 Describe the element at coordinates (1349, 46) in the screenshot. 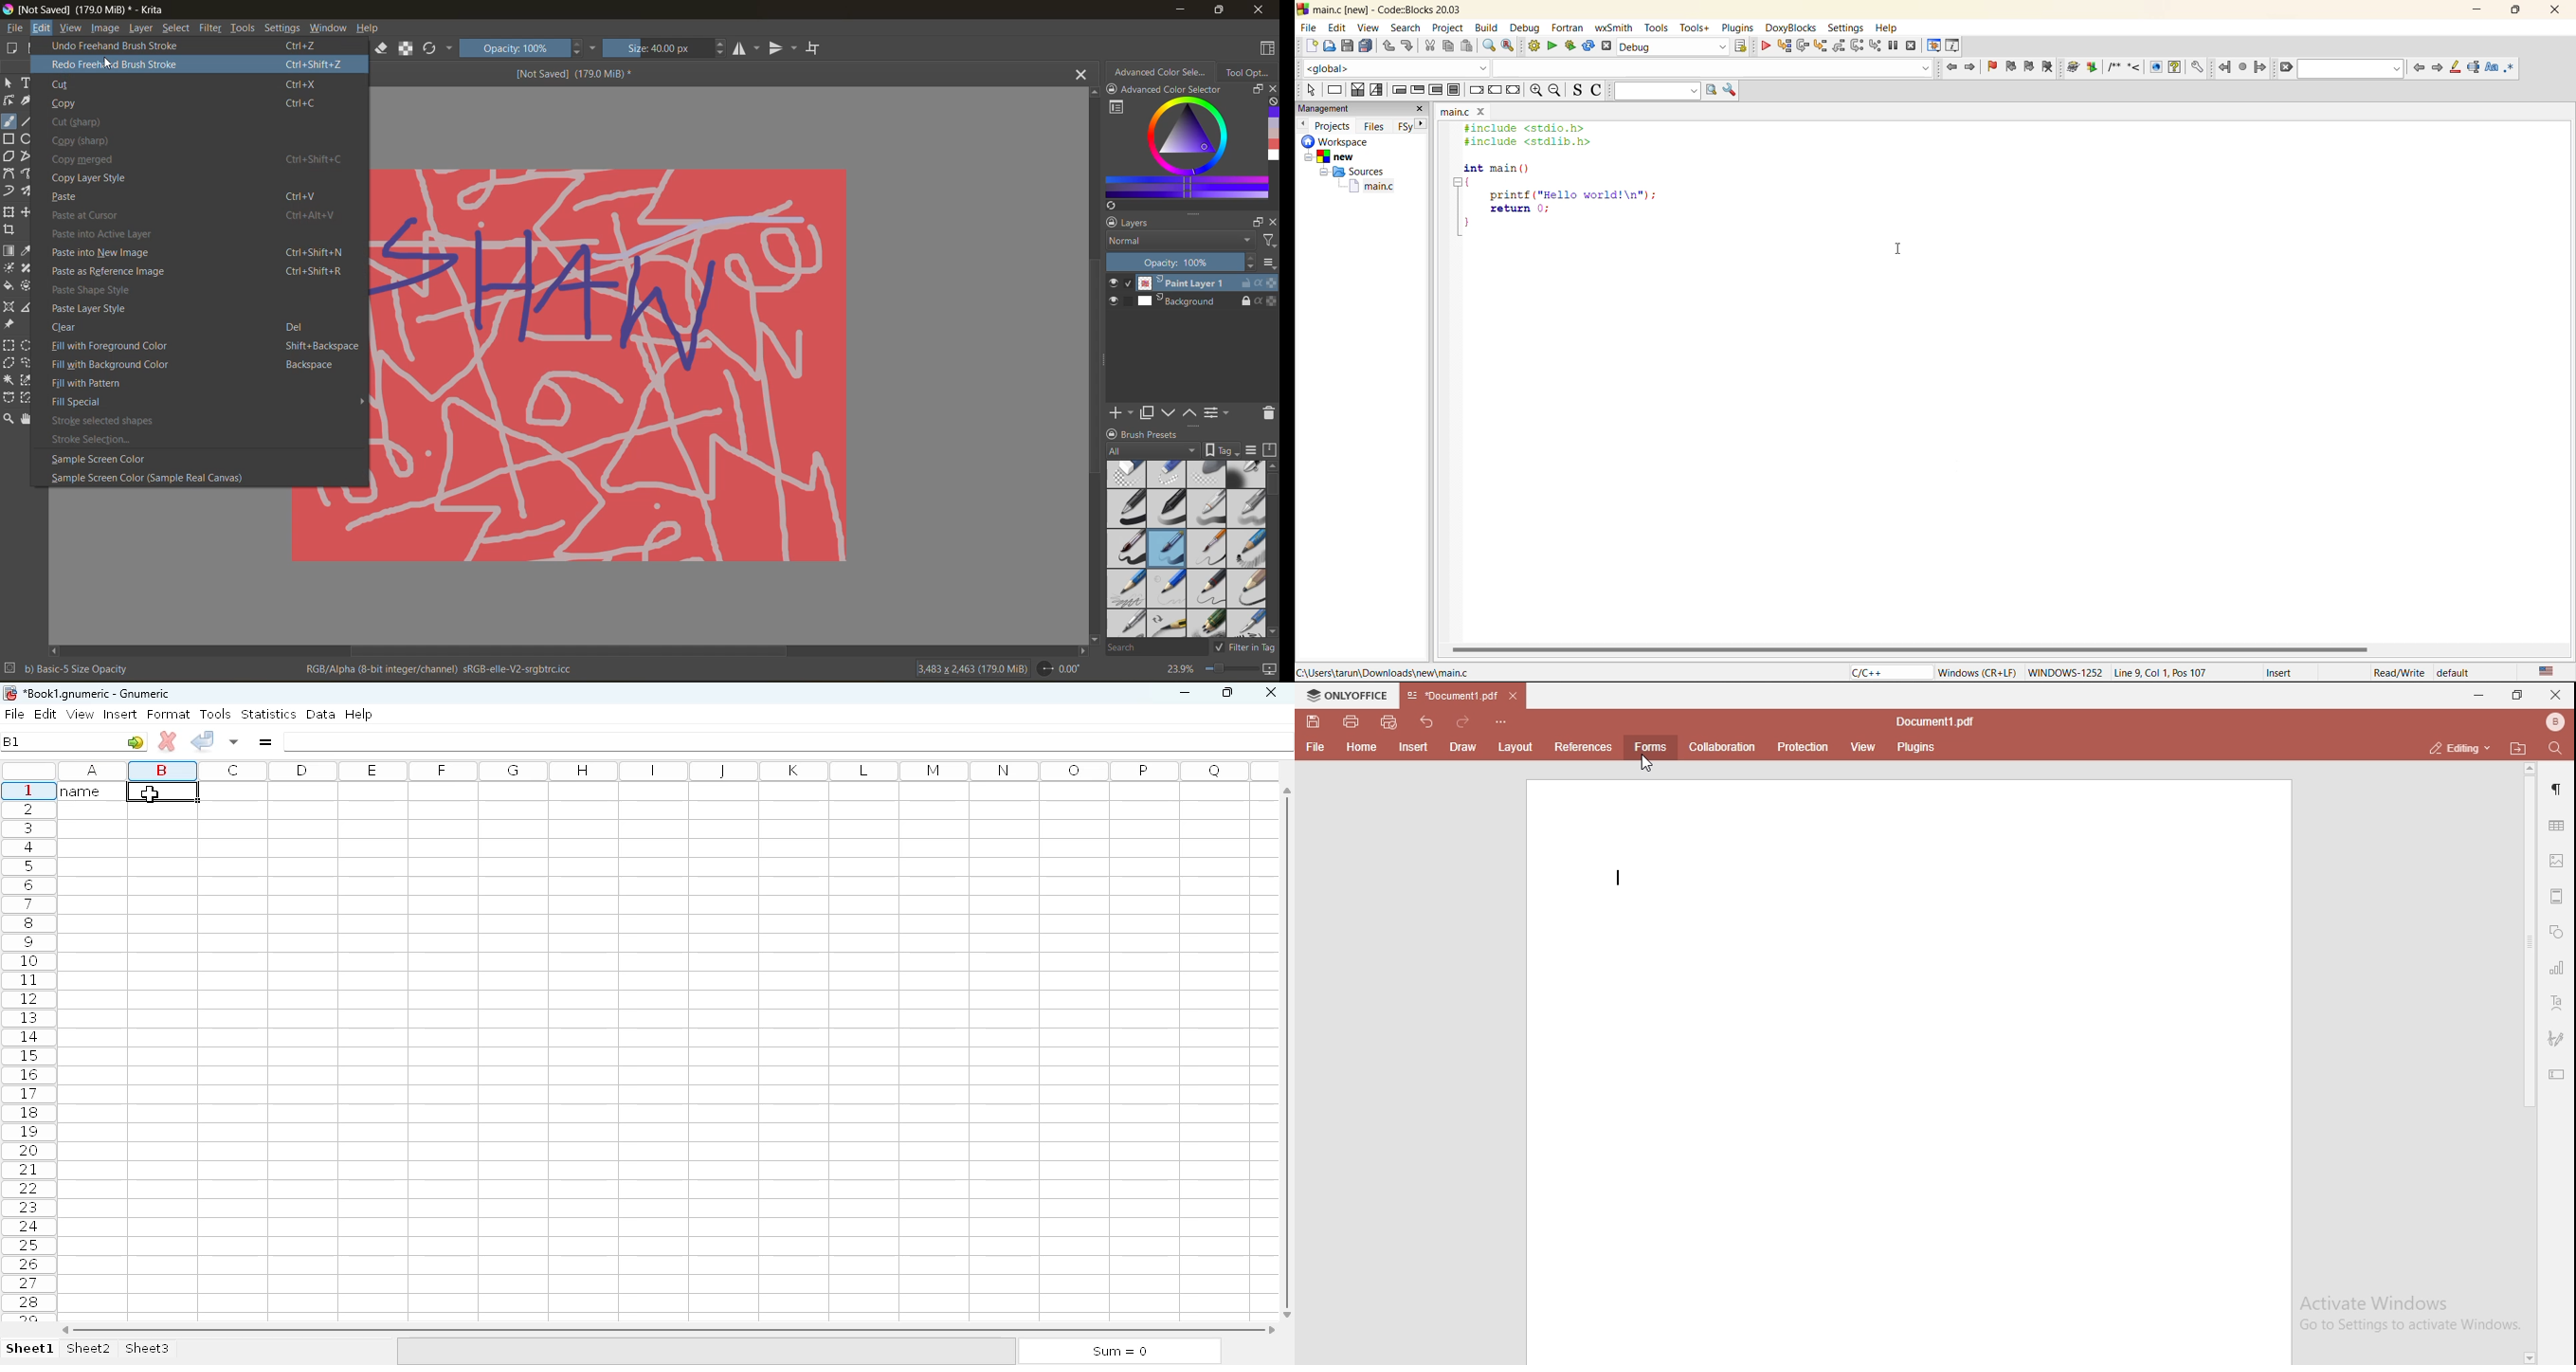

I see `save` at that location.